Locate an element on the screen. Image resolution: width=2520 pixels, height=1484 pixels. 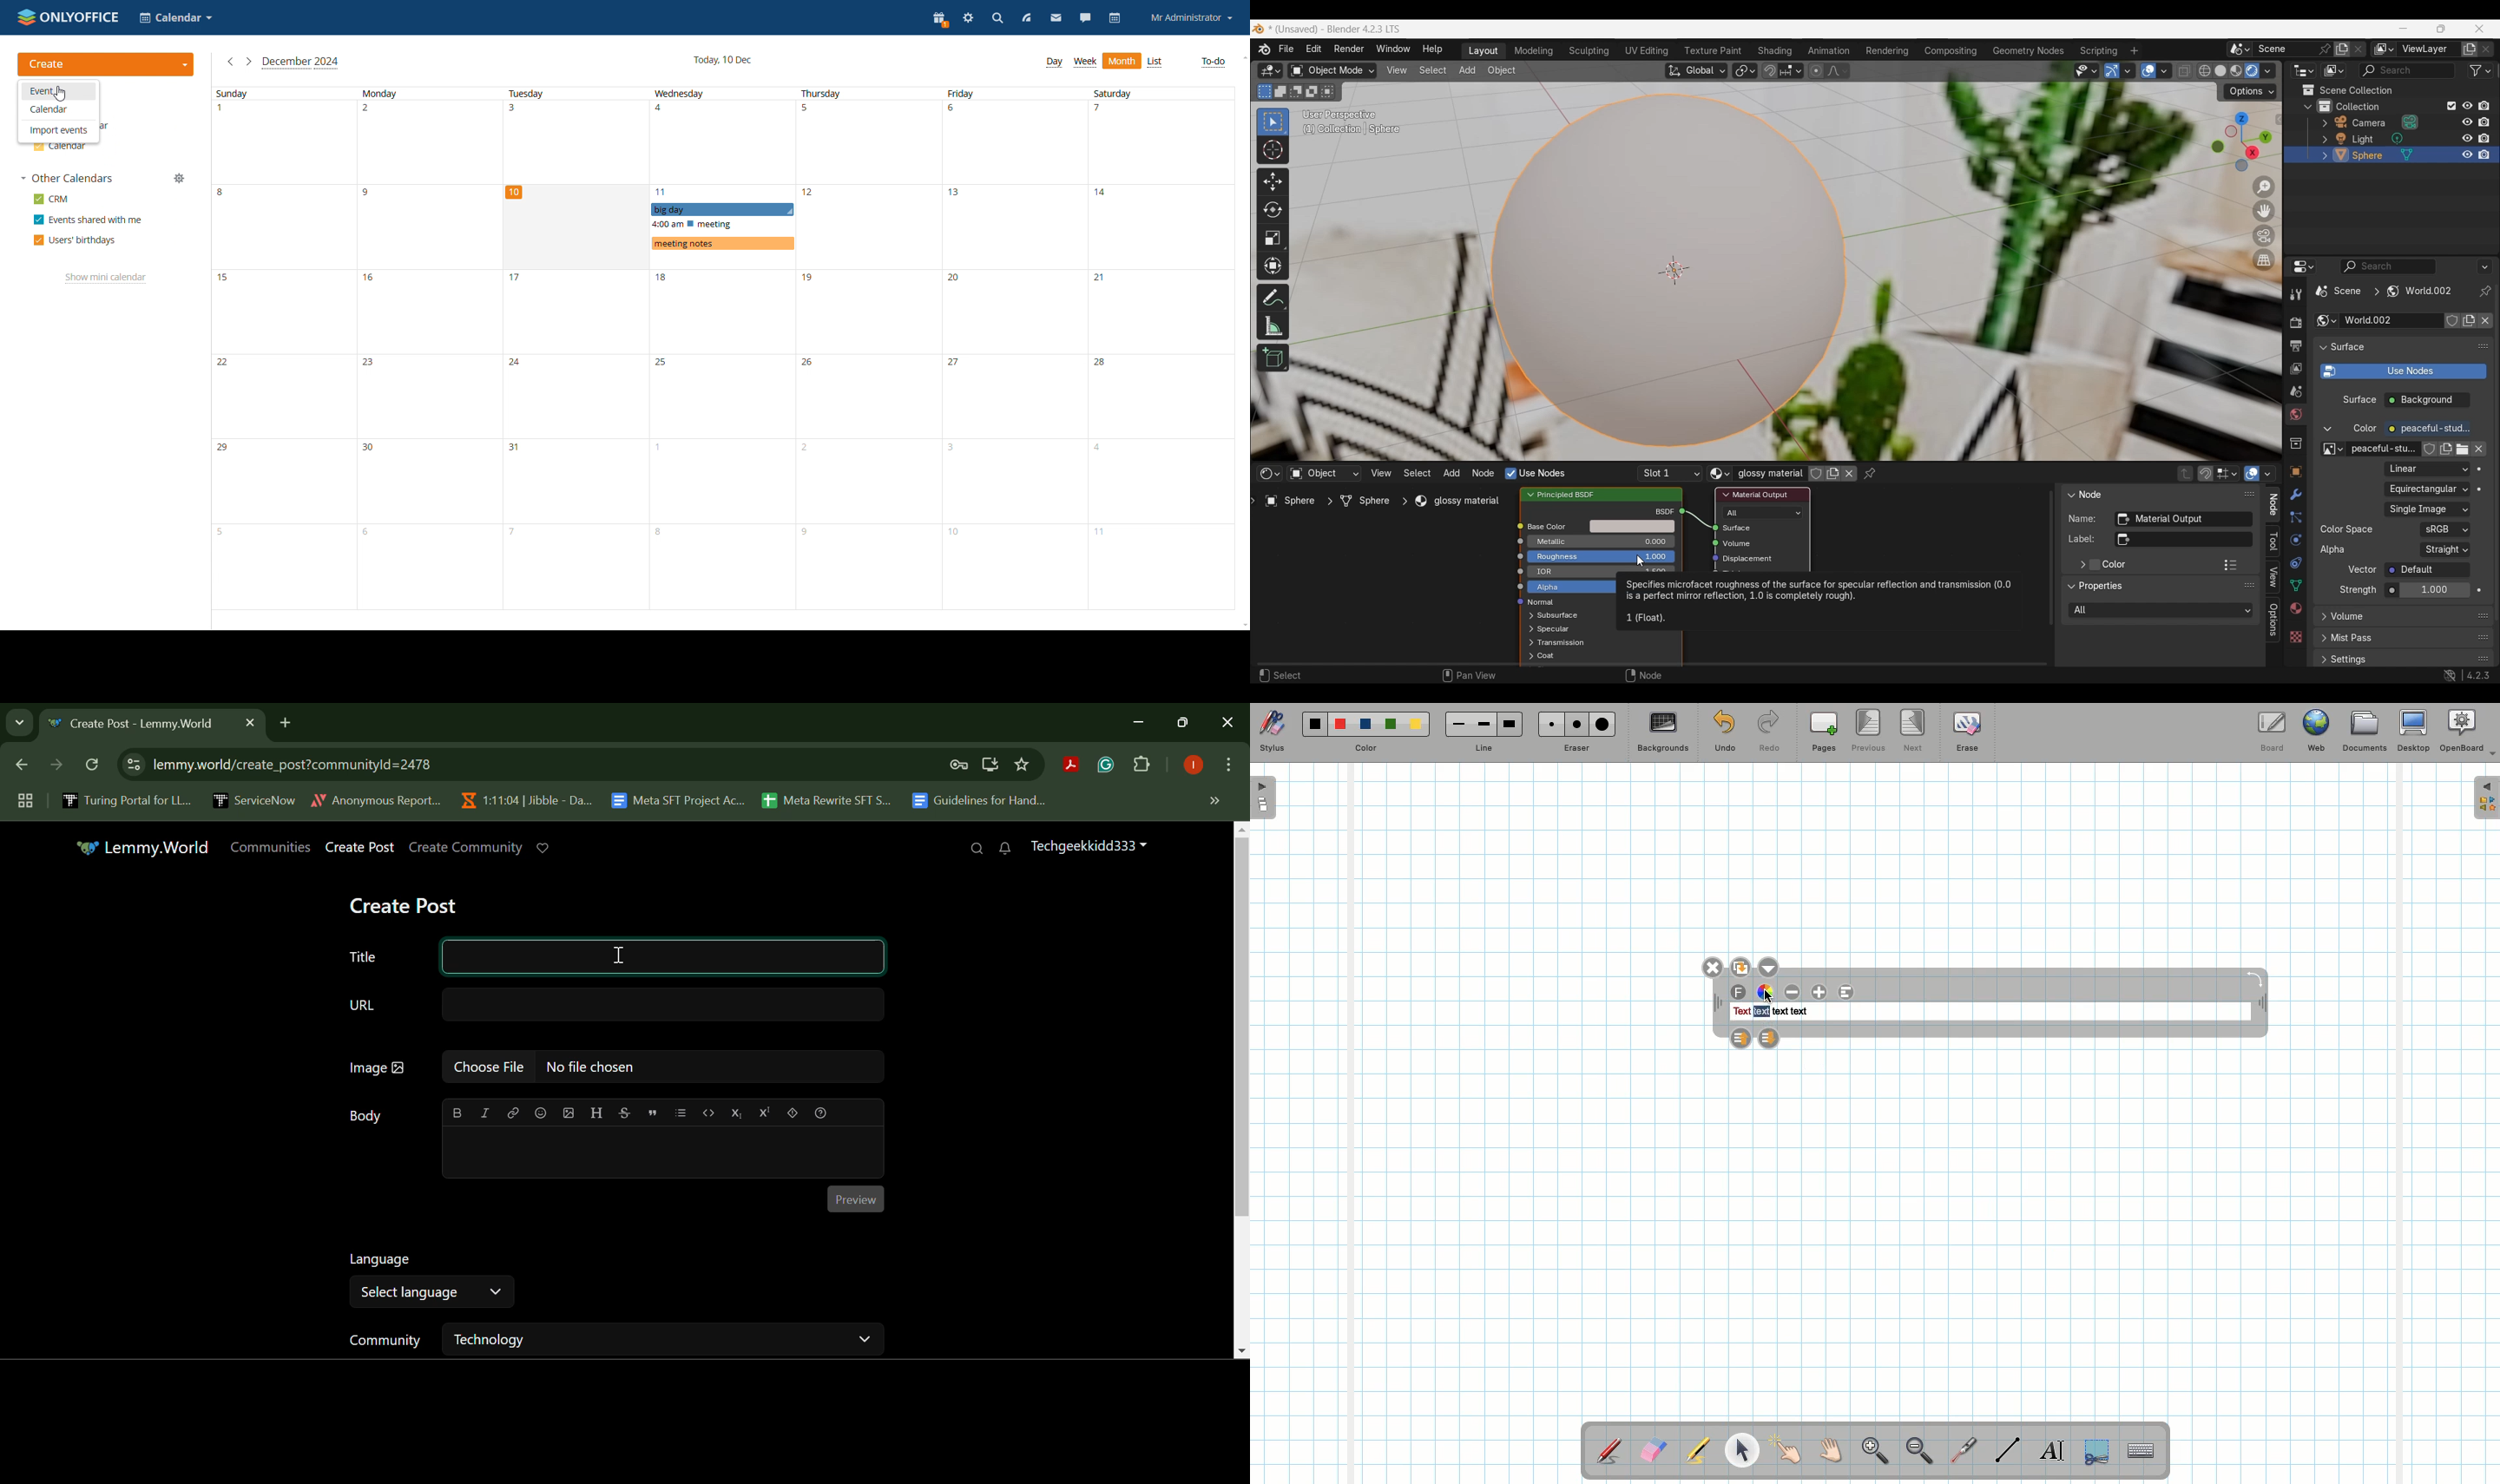
Close Window is located at coordinates (1228, 724).